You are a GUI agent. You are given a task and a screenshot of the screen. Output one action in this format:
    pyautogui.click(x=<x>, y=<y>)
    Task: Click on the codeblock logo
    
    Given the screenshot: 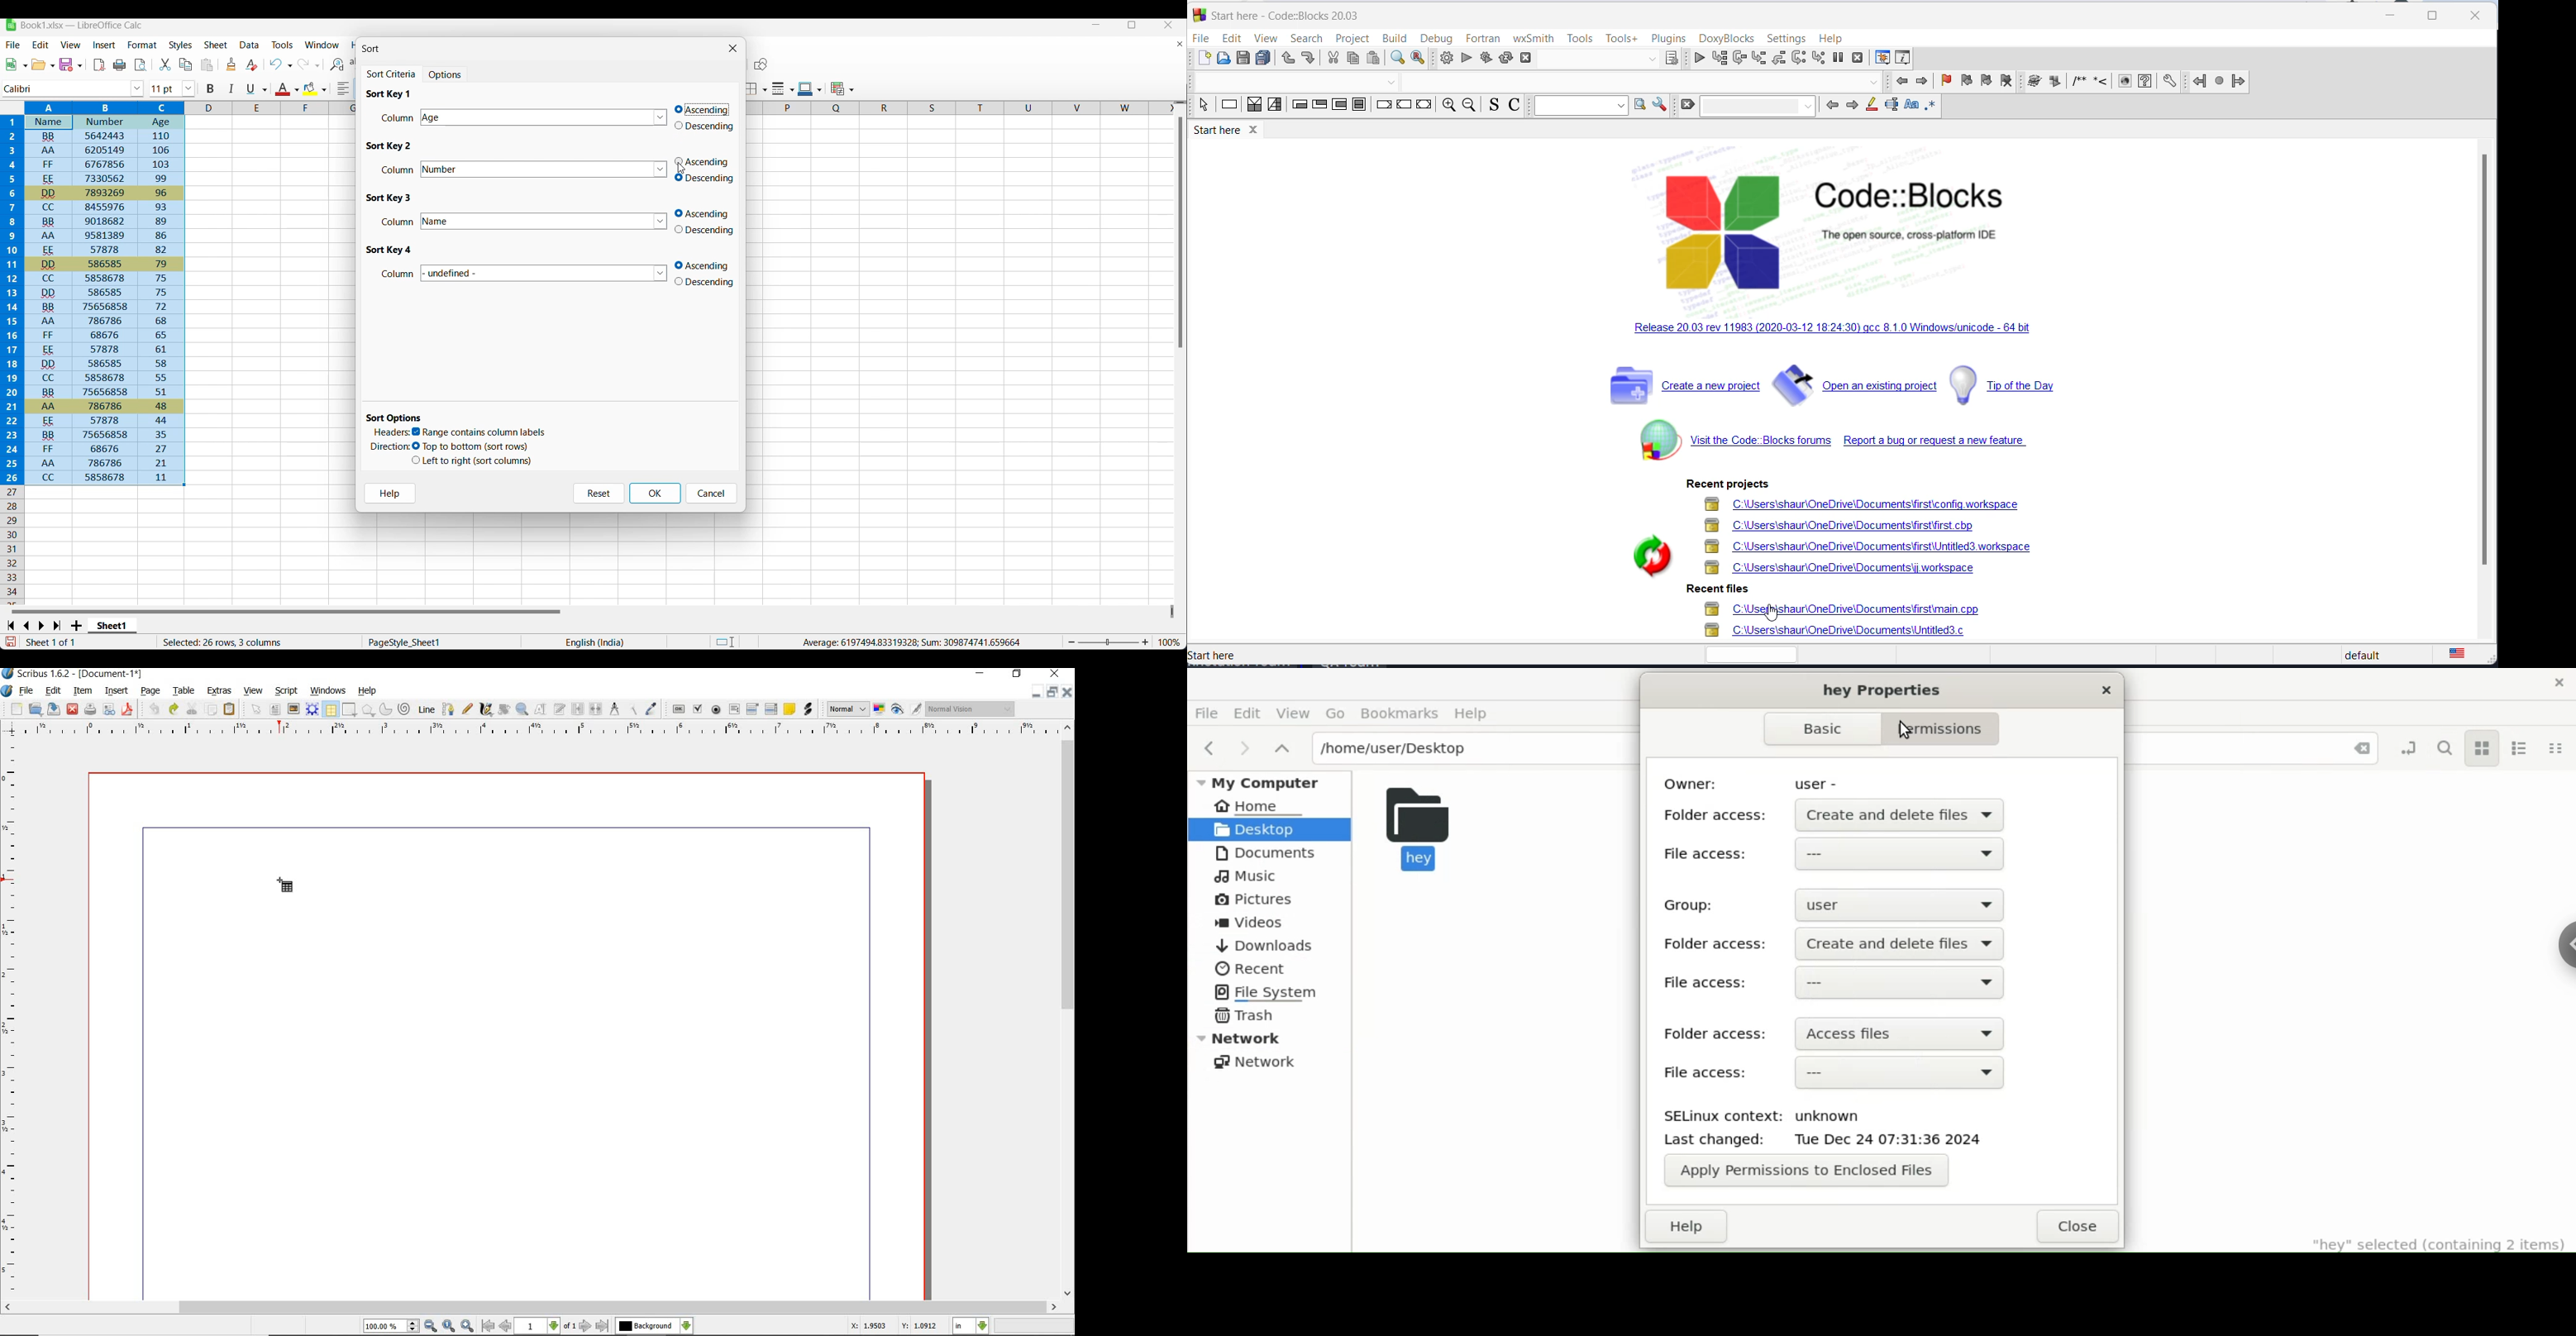 What is the action you would take?
    pyautogui.click(x=1818, y=229)
    